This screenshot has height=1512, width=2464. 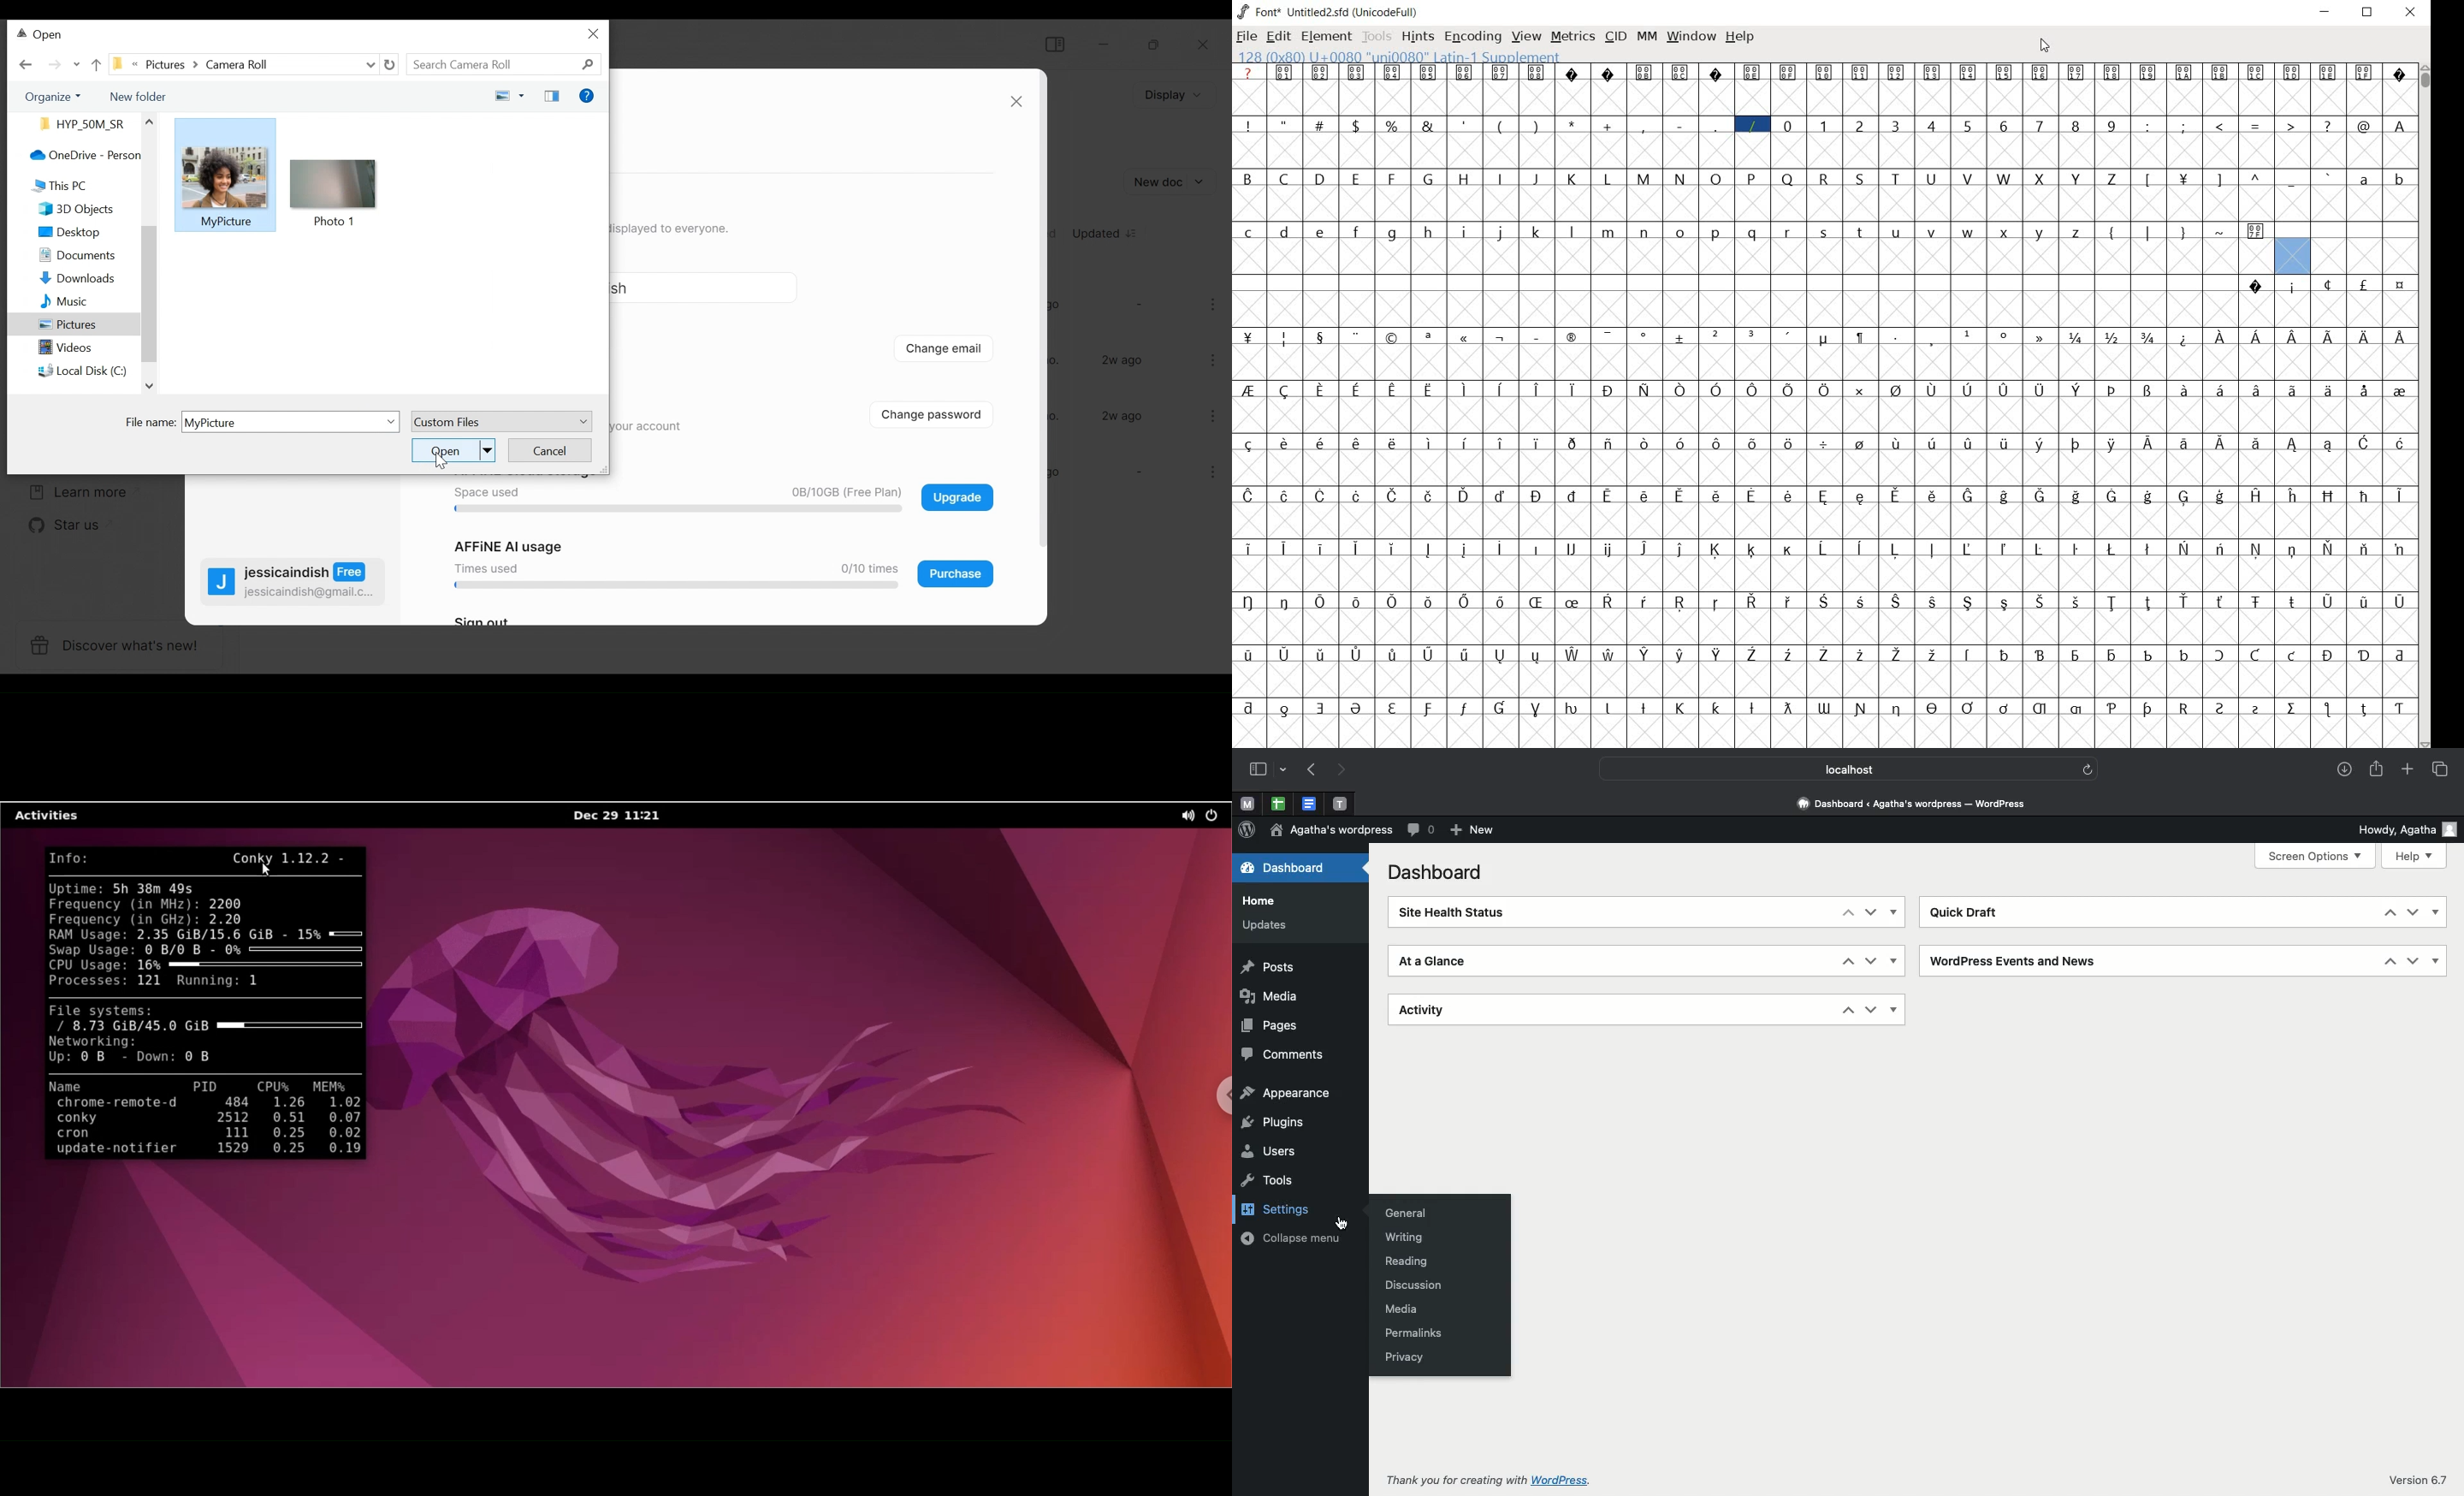 I want to click on glyph, so click(x=1498, y=548).